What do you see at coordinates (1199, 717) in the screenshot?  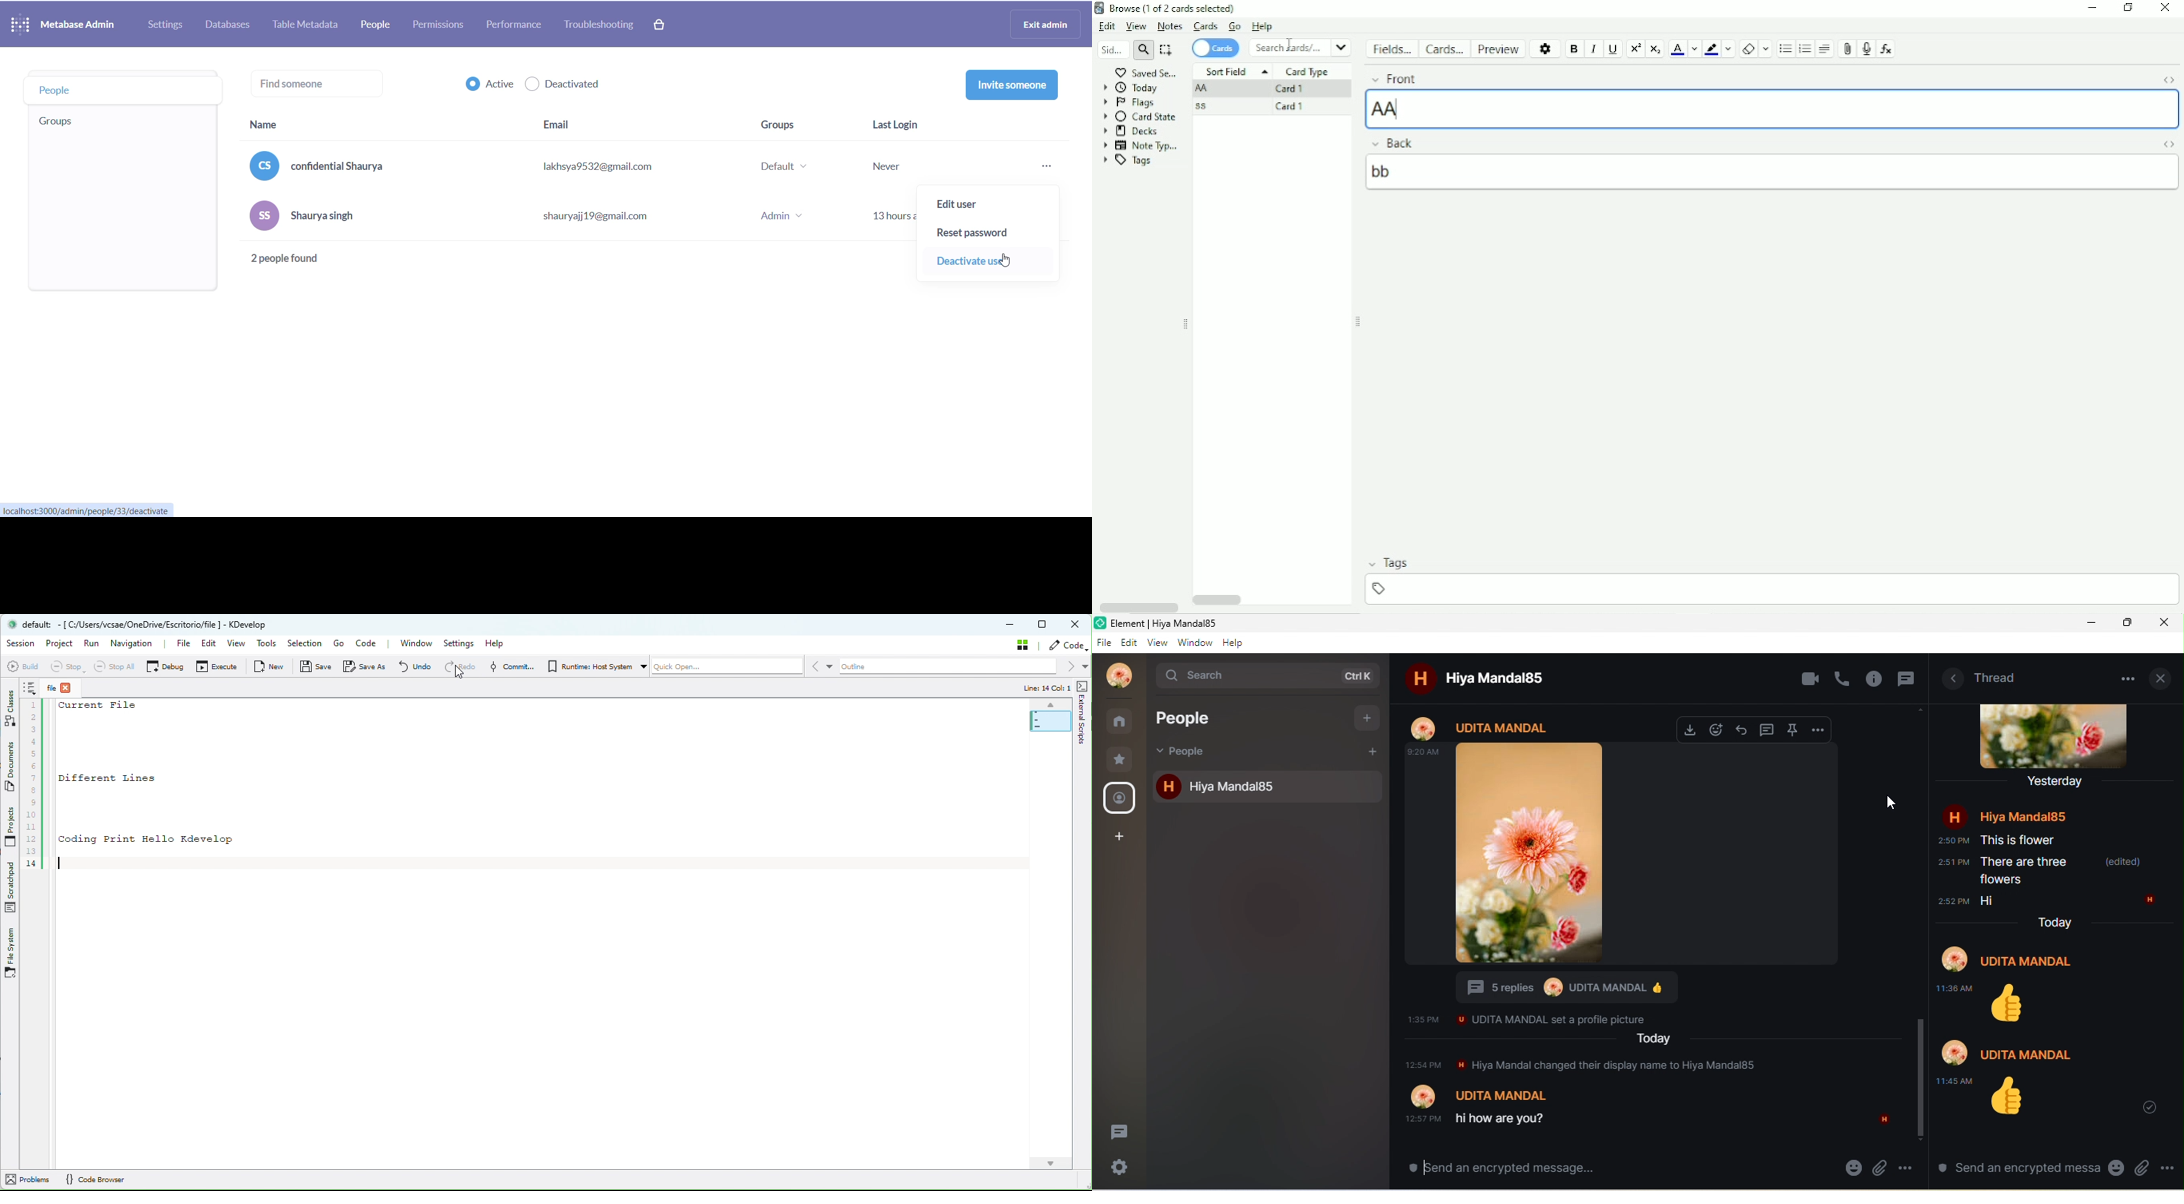 I see `people` at bounding box center [1199, 717].